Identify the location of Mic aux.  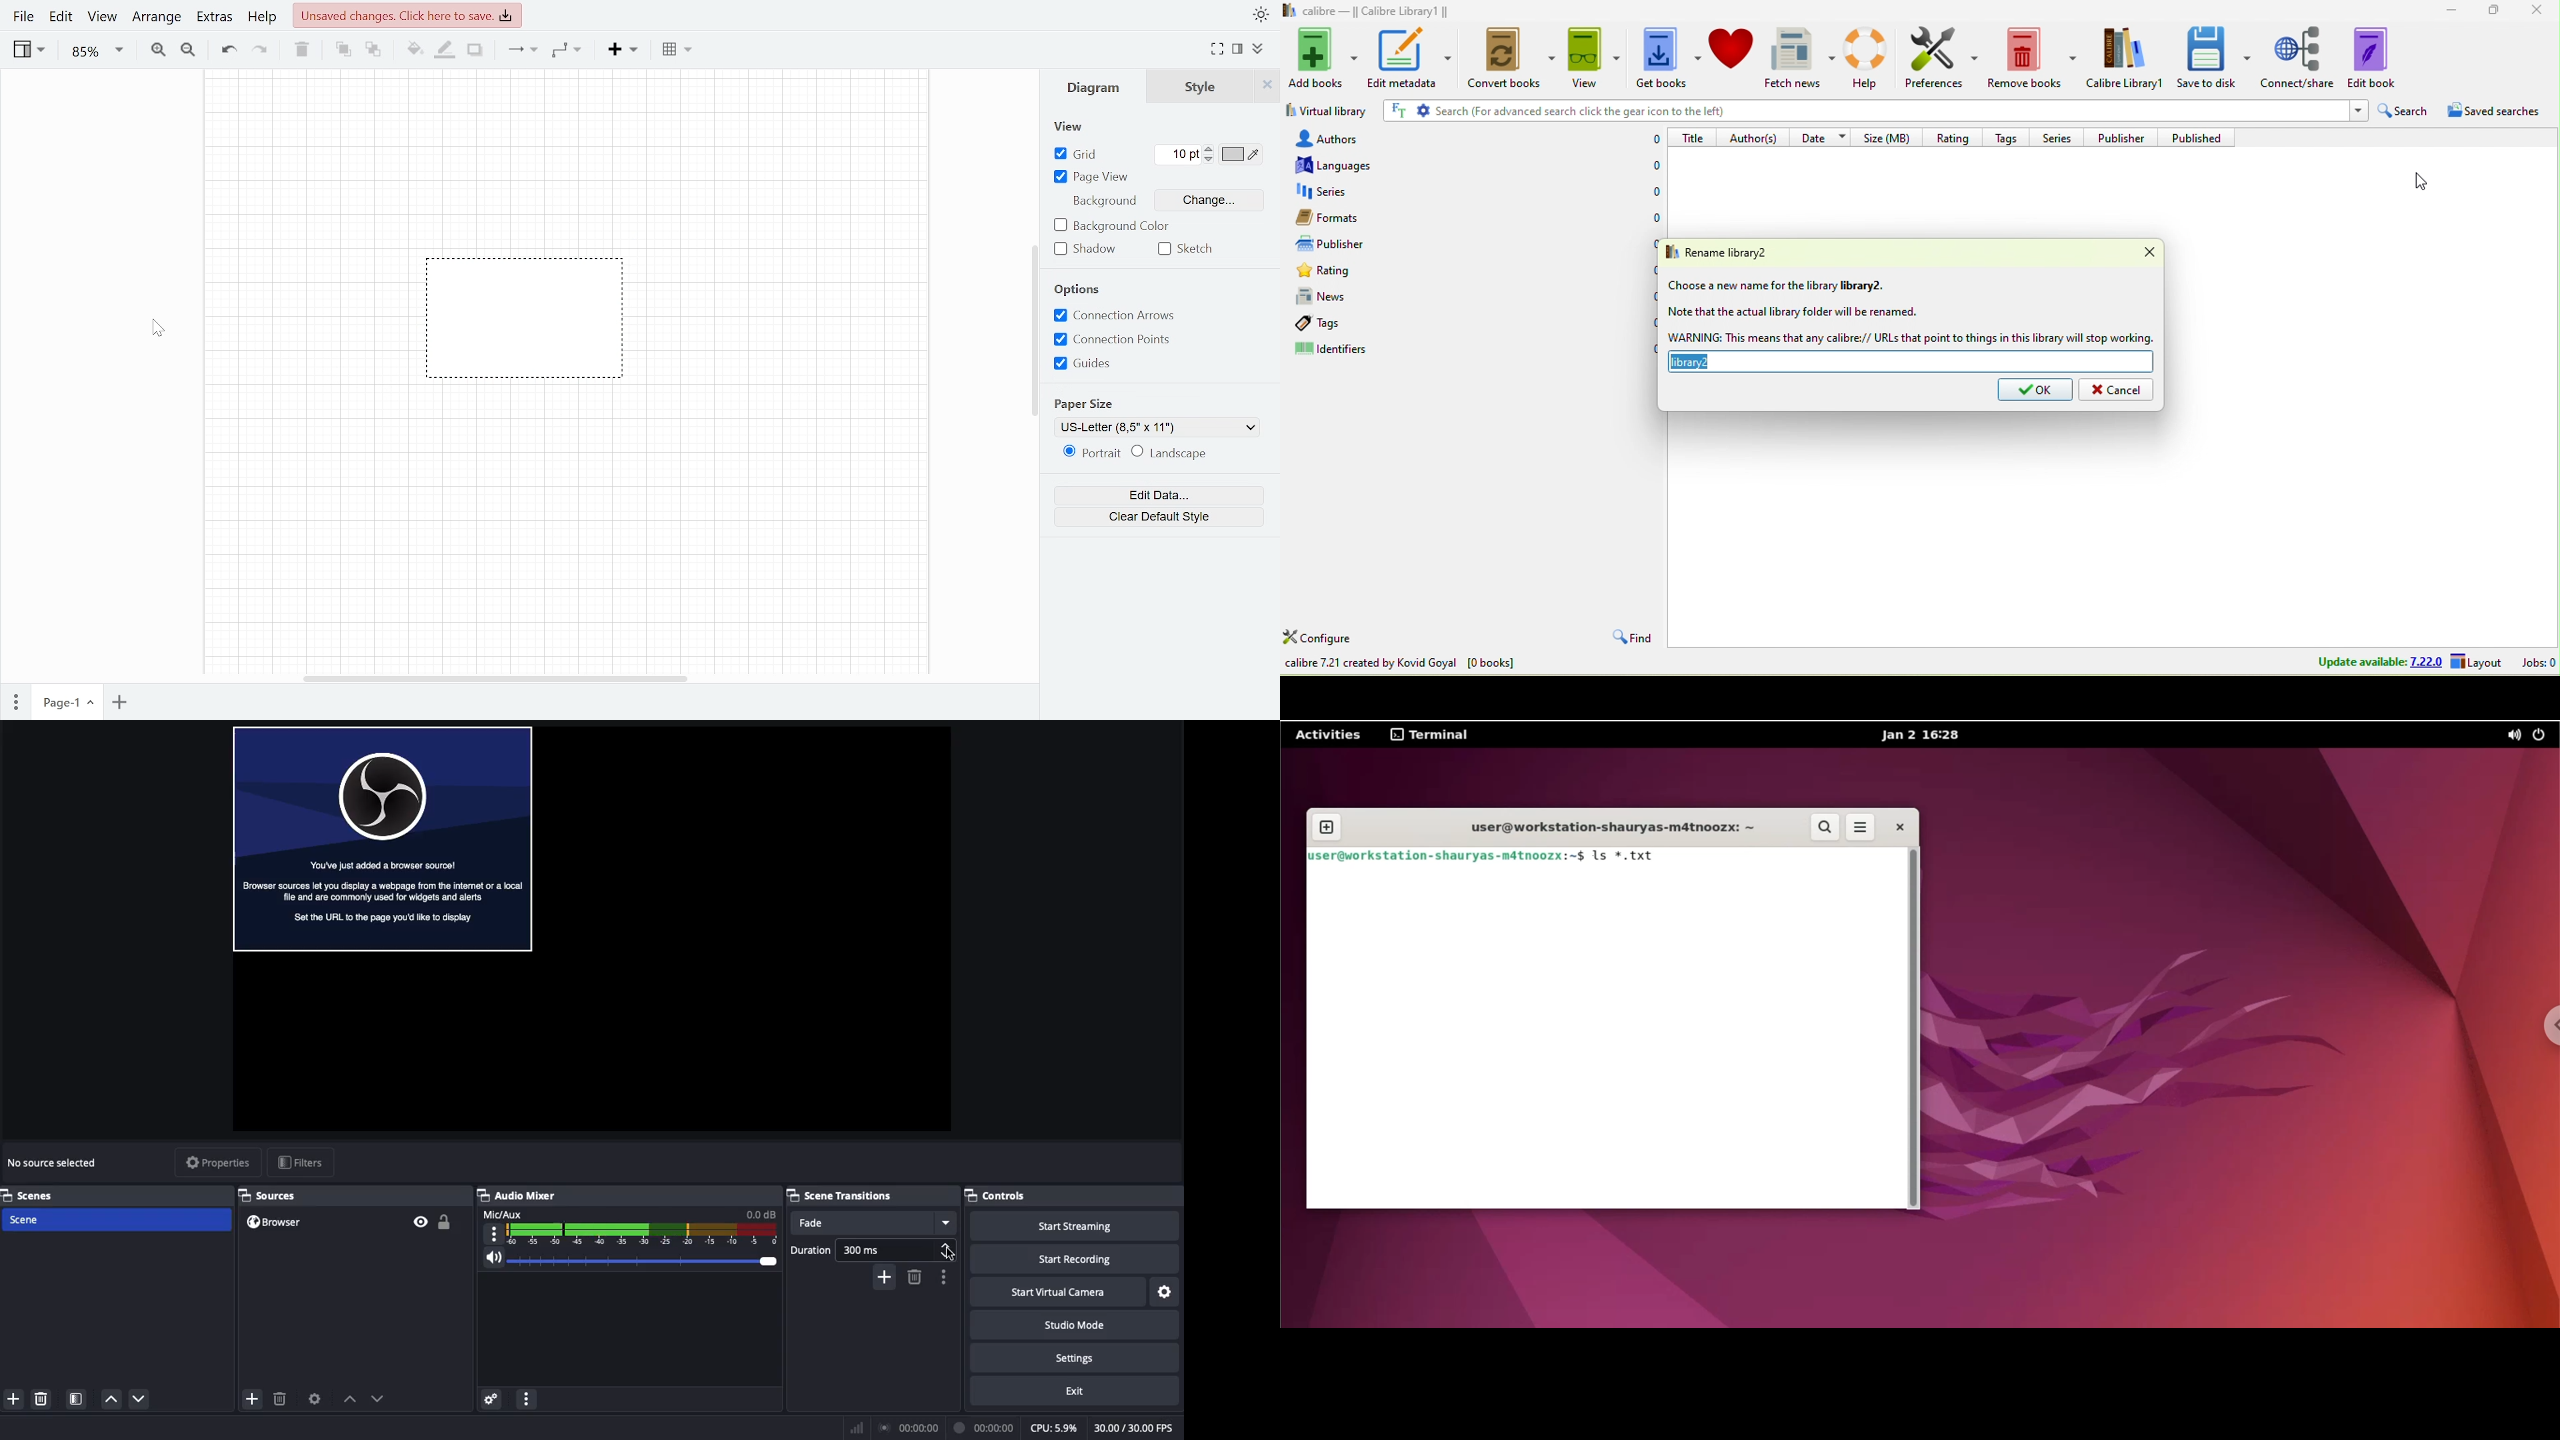
(632, 1227).